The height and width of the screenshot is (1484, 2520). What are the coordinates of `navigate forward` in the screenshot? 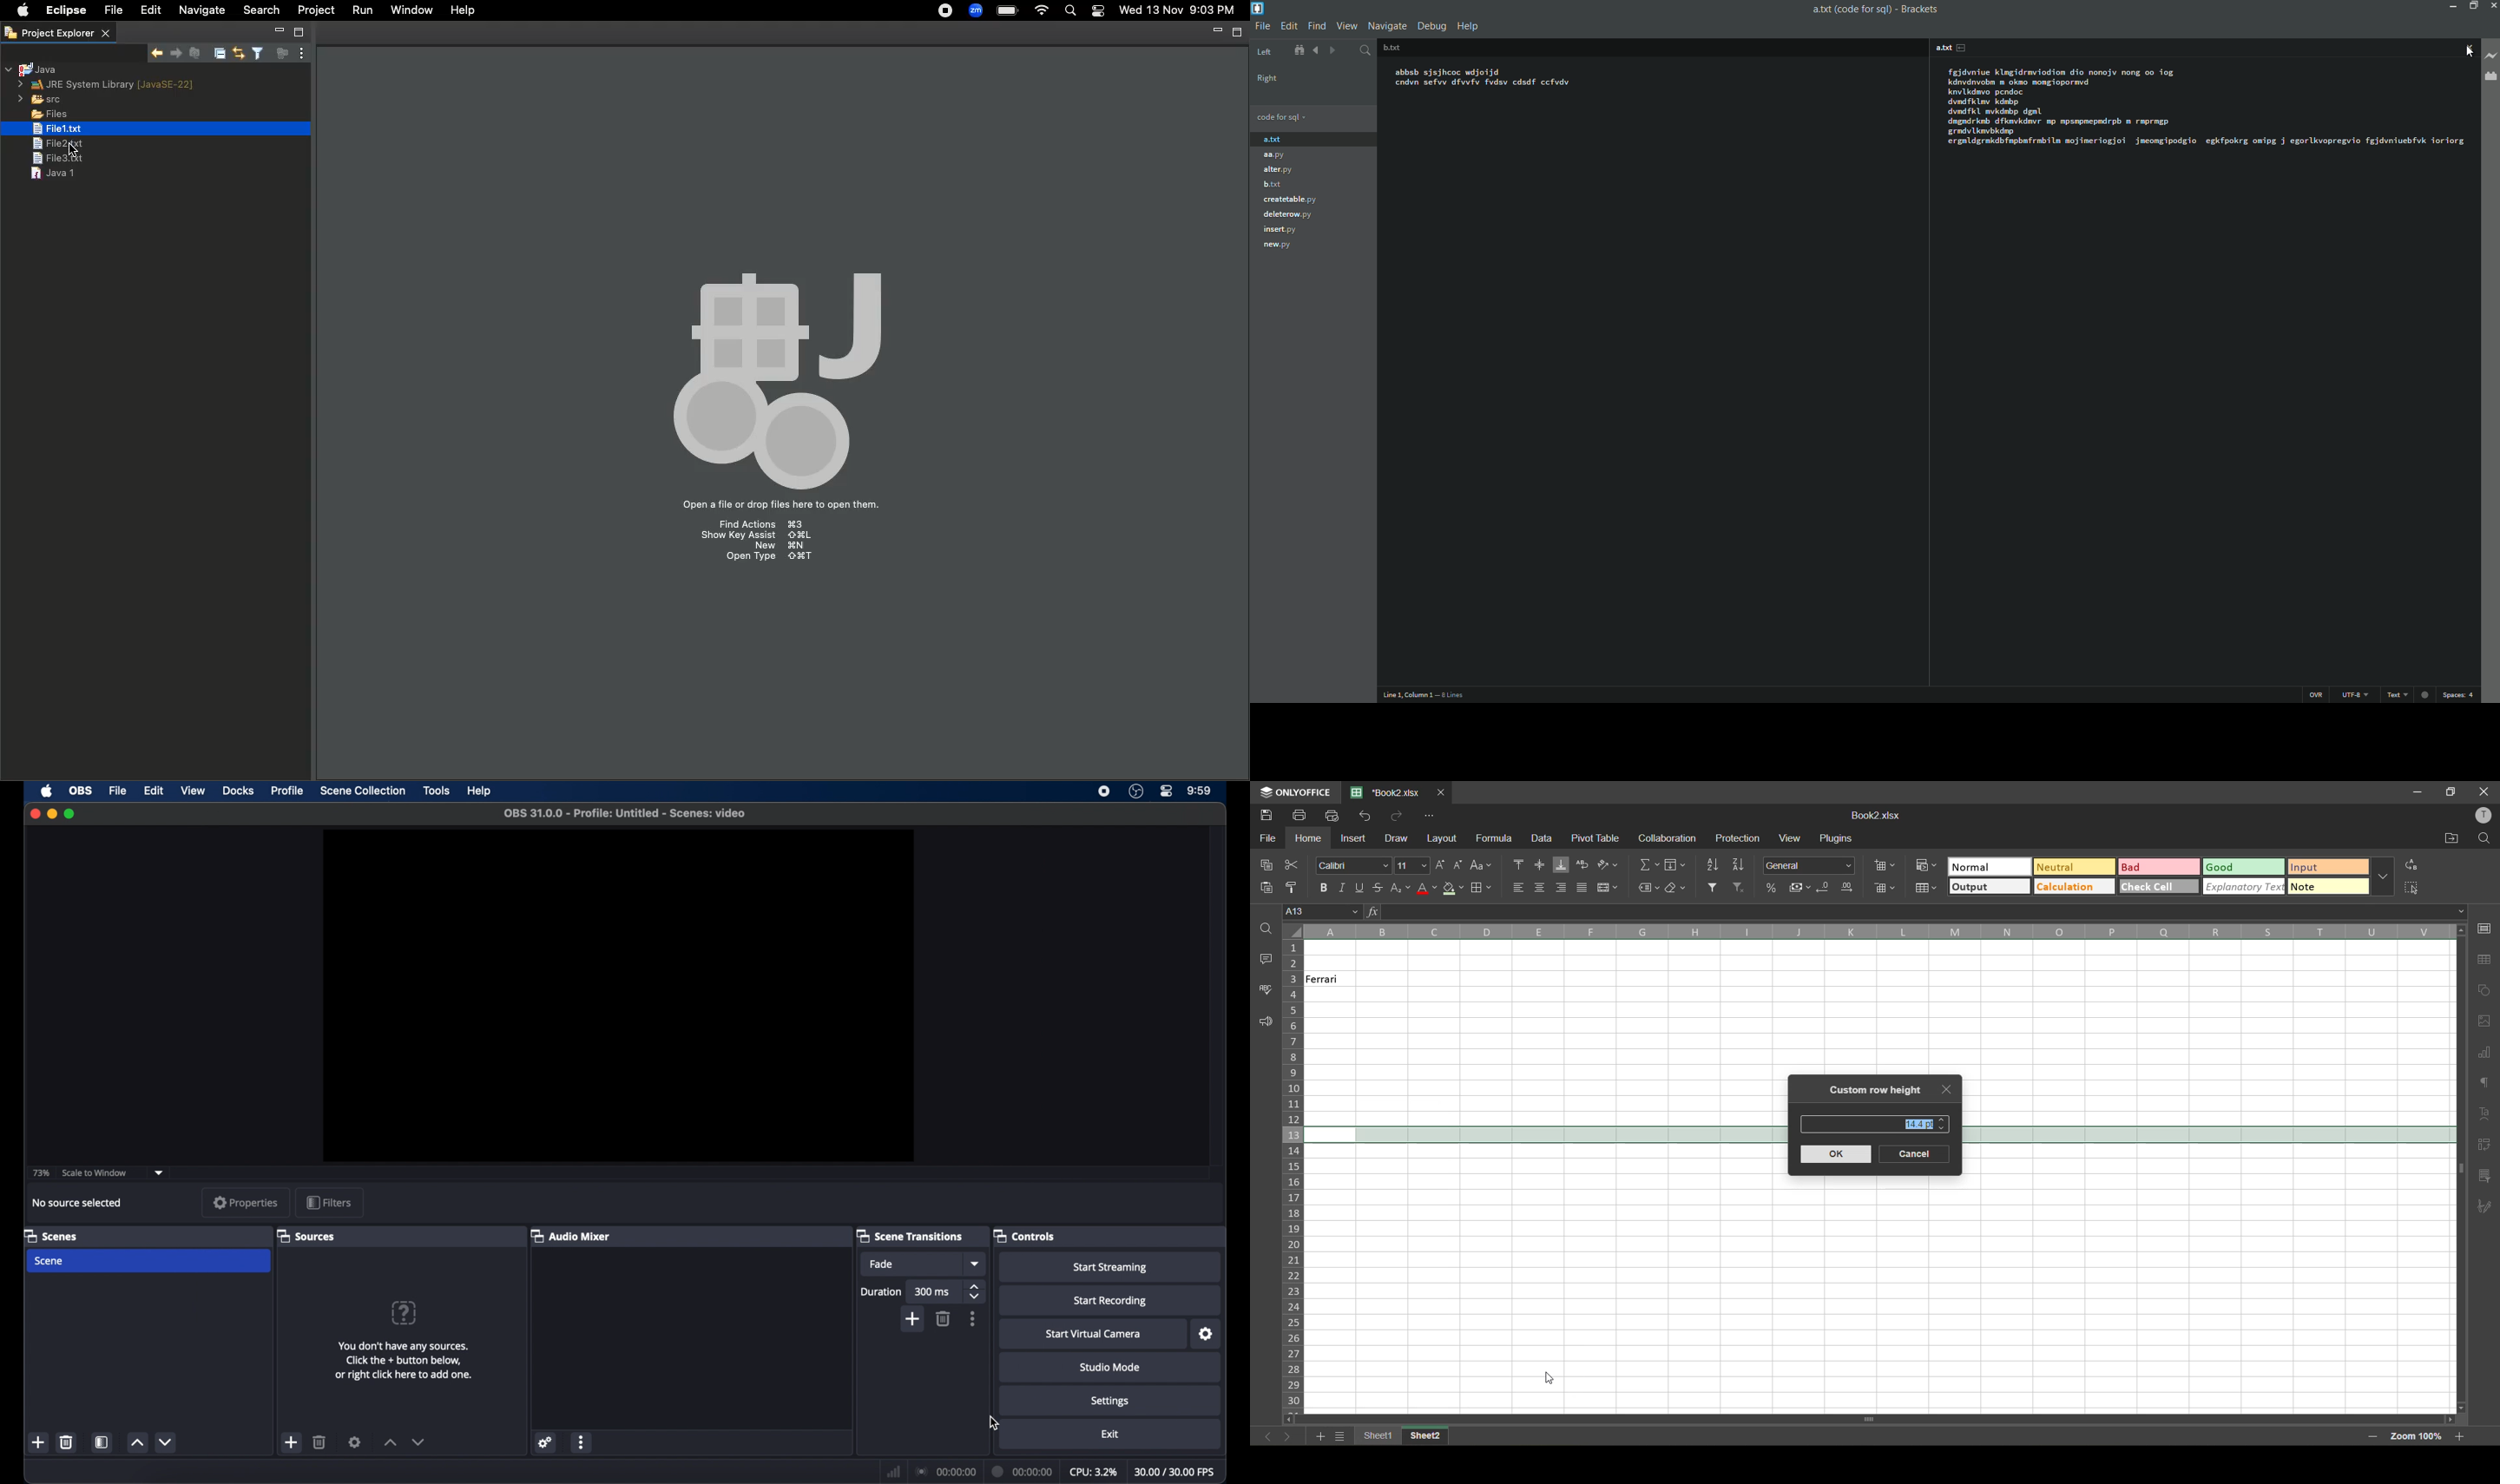 It's located at (1331, 51).